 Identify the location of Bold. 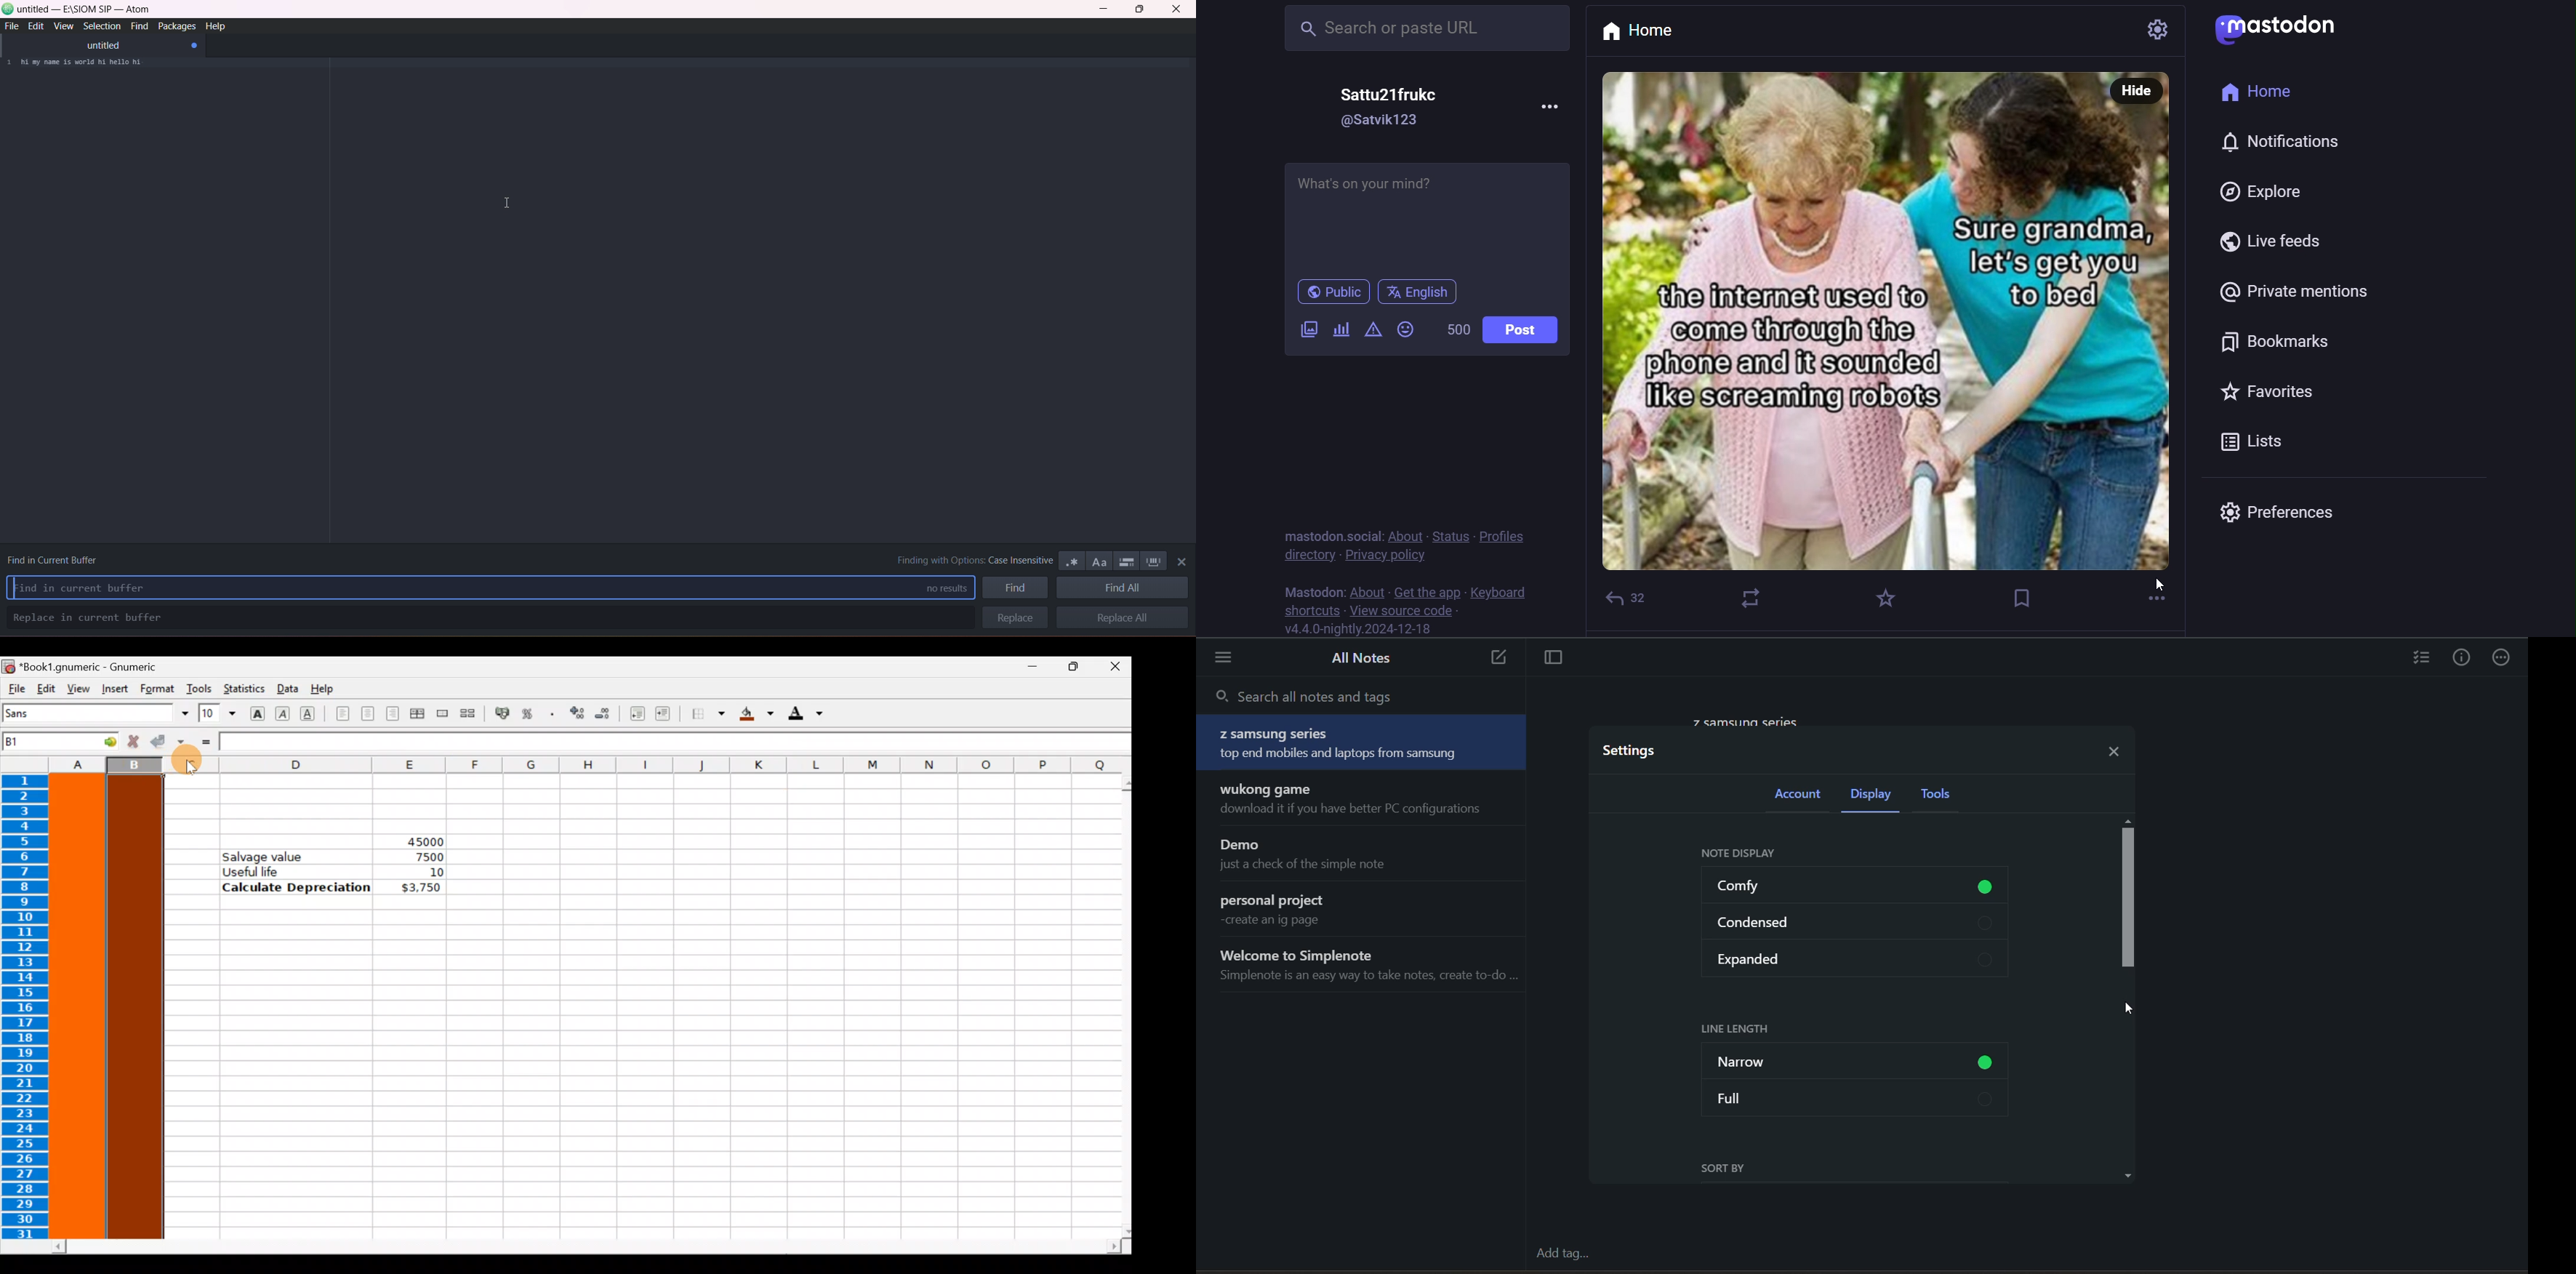
(257, 712).